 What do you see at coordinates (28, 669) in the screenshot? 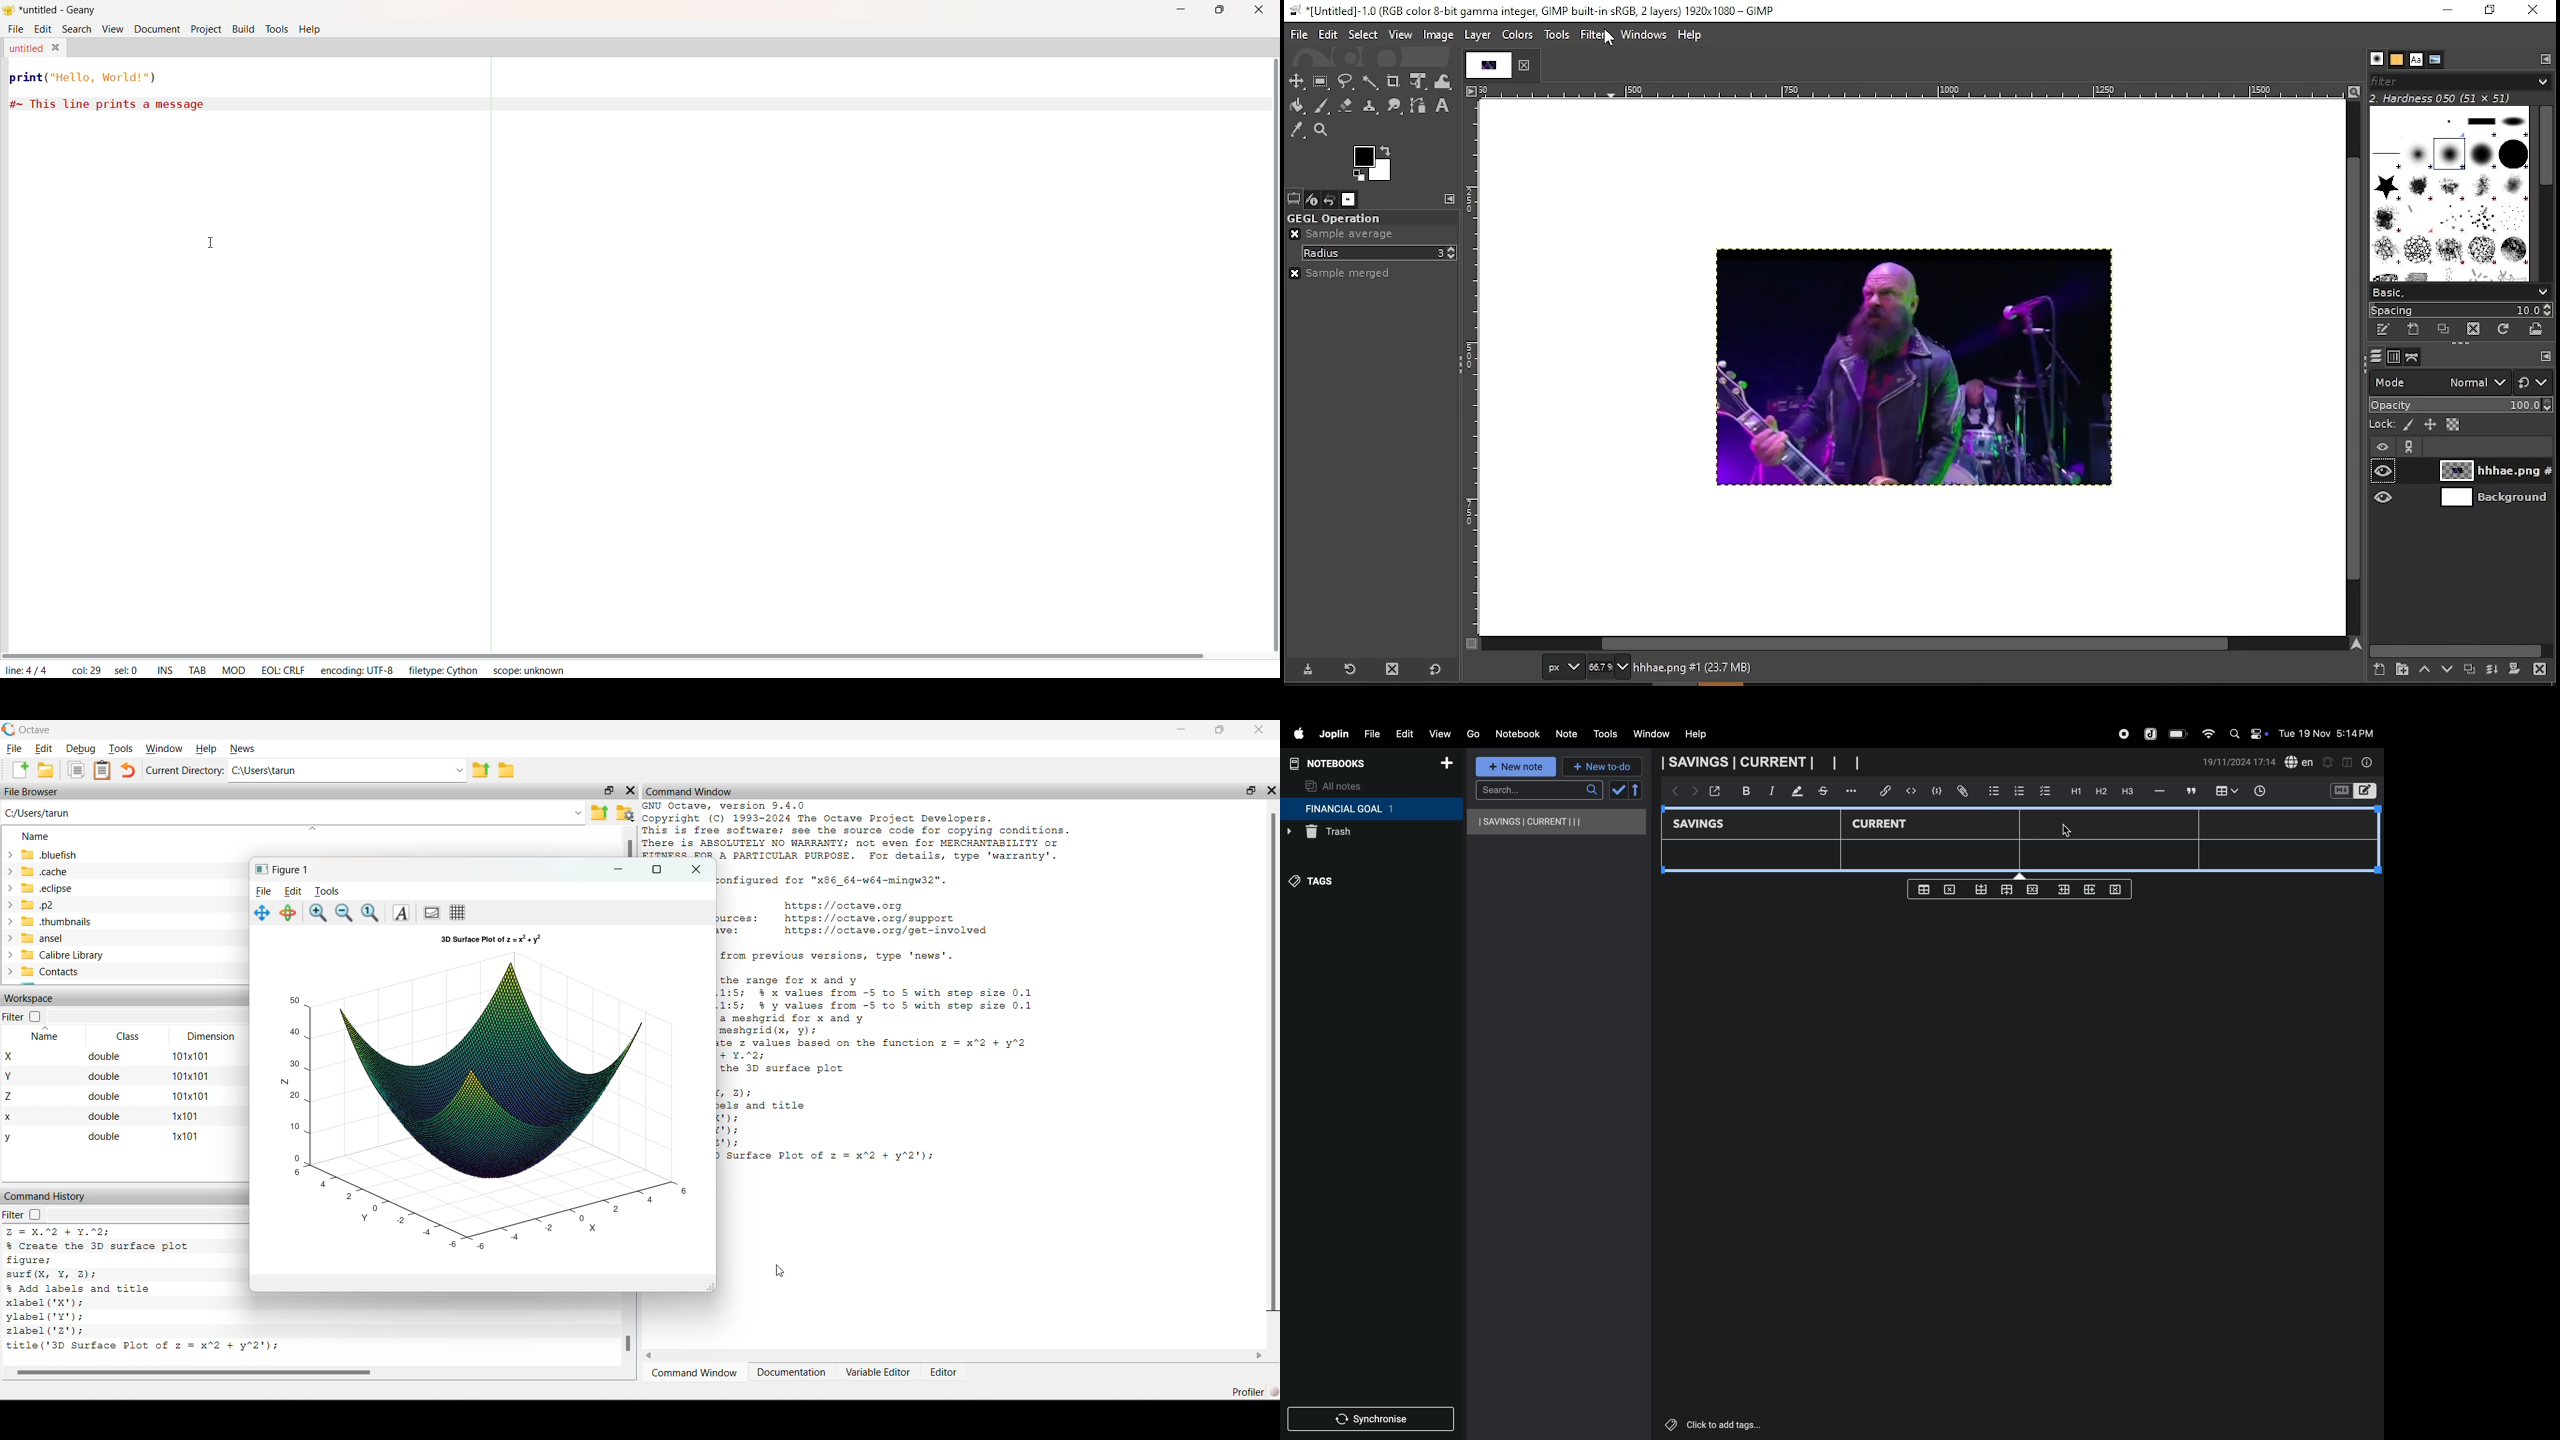
I see `line: 4/4` at bounding box center [28, 669].